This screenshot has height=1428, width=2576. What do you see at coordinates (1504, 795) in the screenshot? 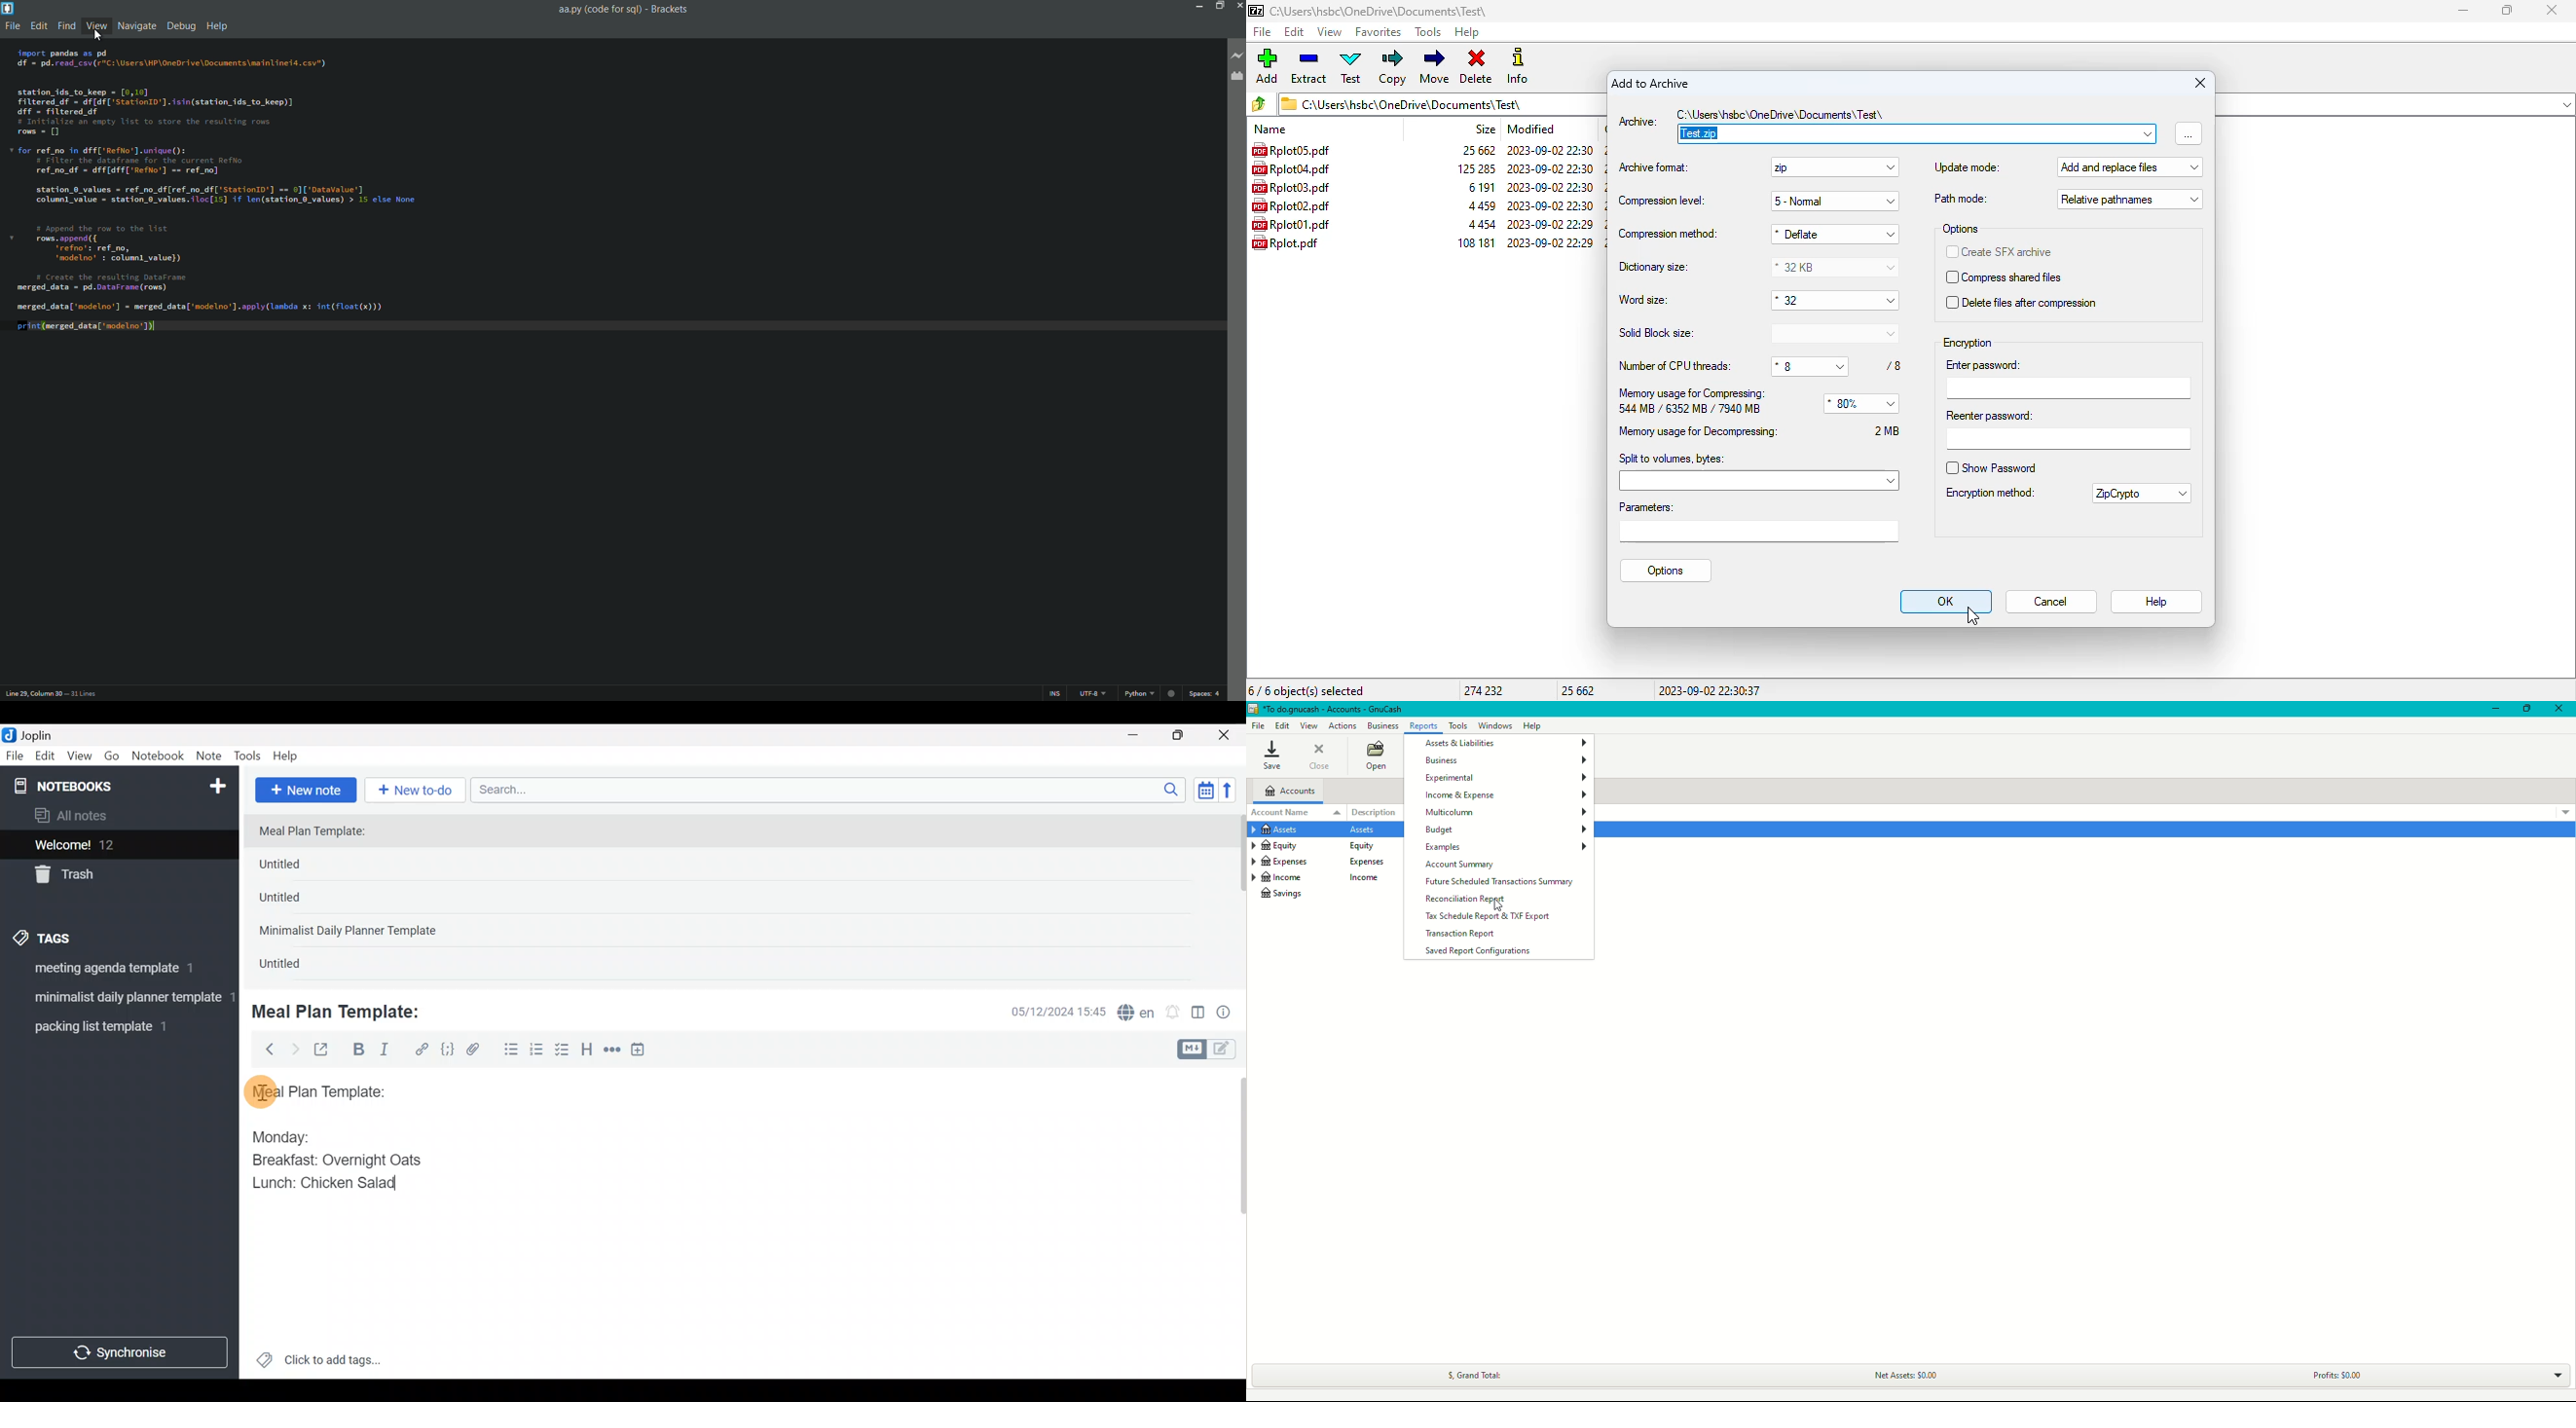
I see `Income and Expenses` at bounding box center [1504, 795].